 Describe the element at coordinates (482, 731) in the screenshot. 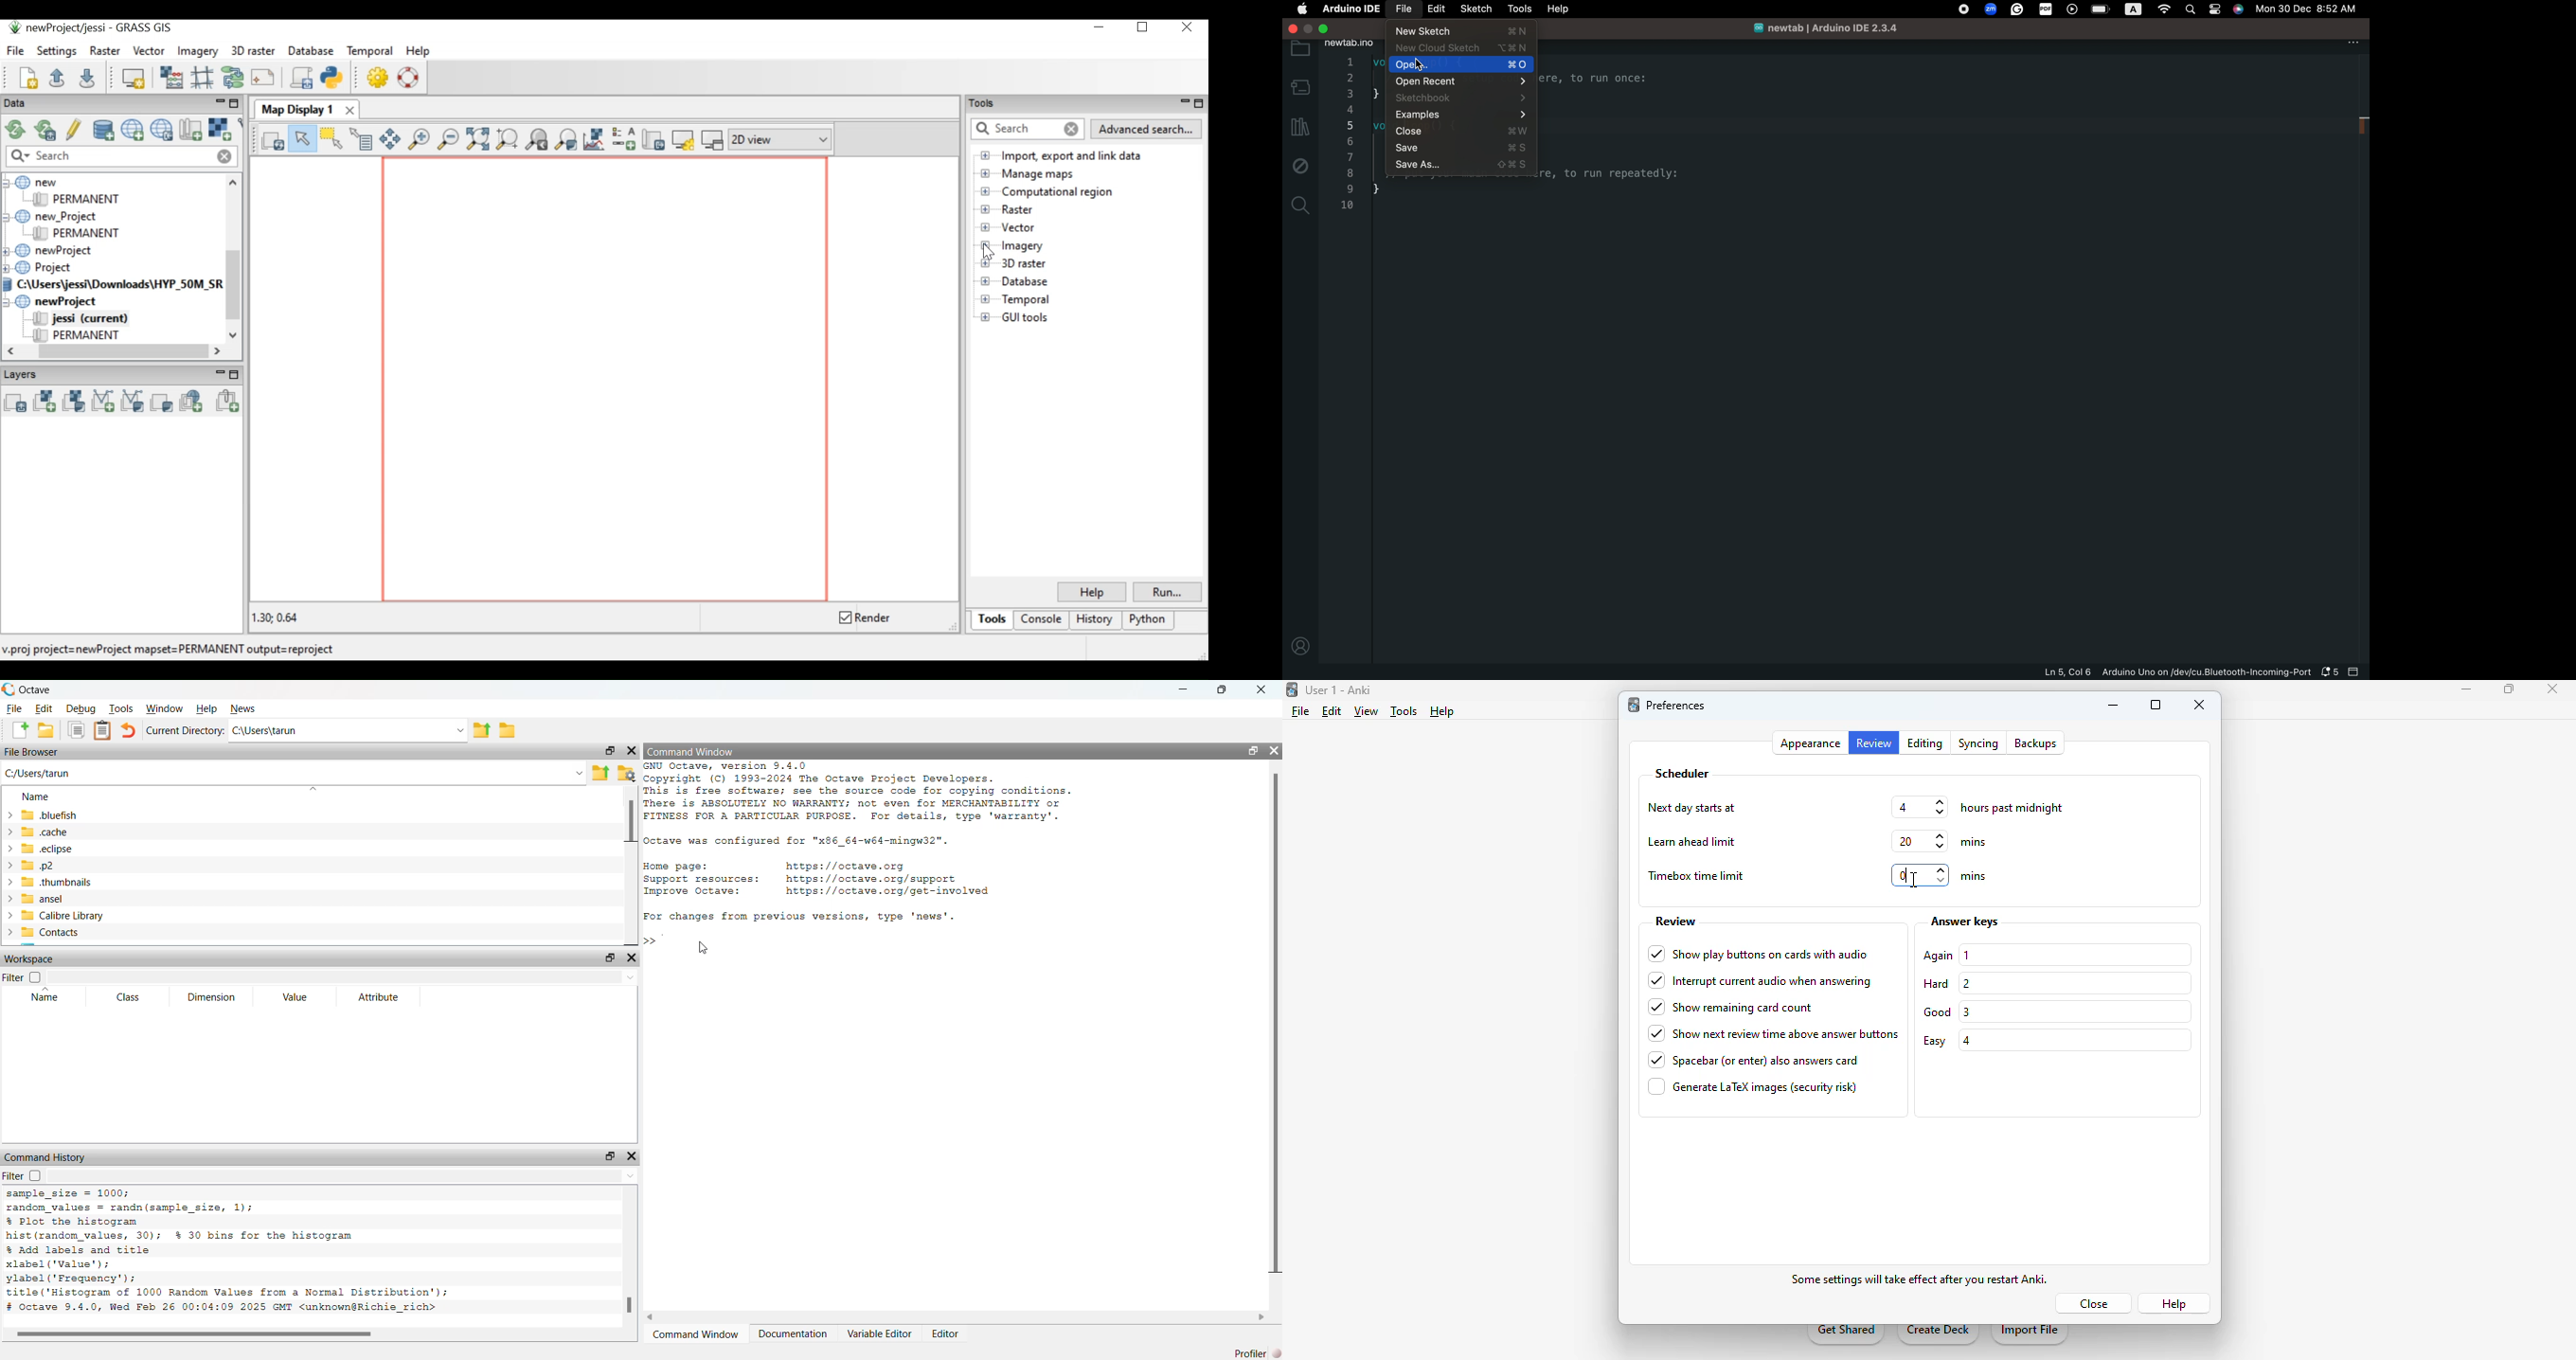

I see `Previous Folder` at that location.